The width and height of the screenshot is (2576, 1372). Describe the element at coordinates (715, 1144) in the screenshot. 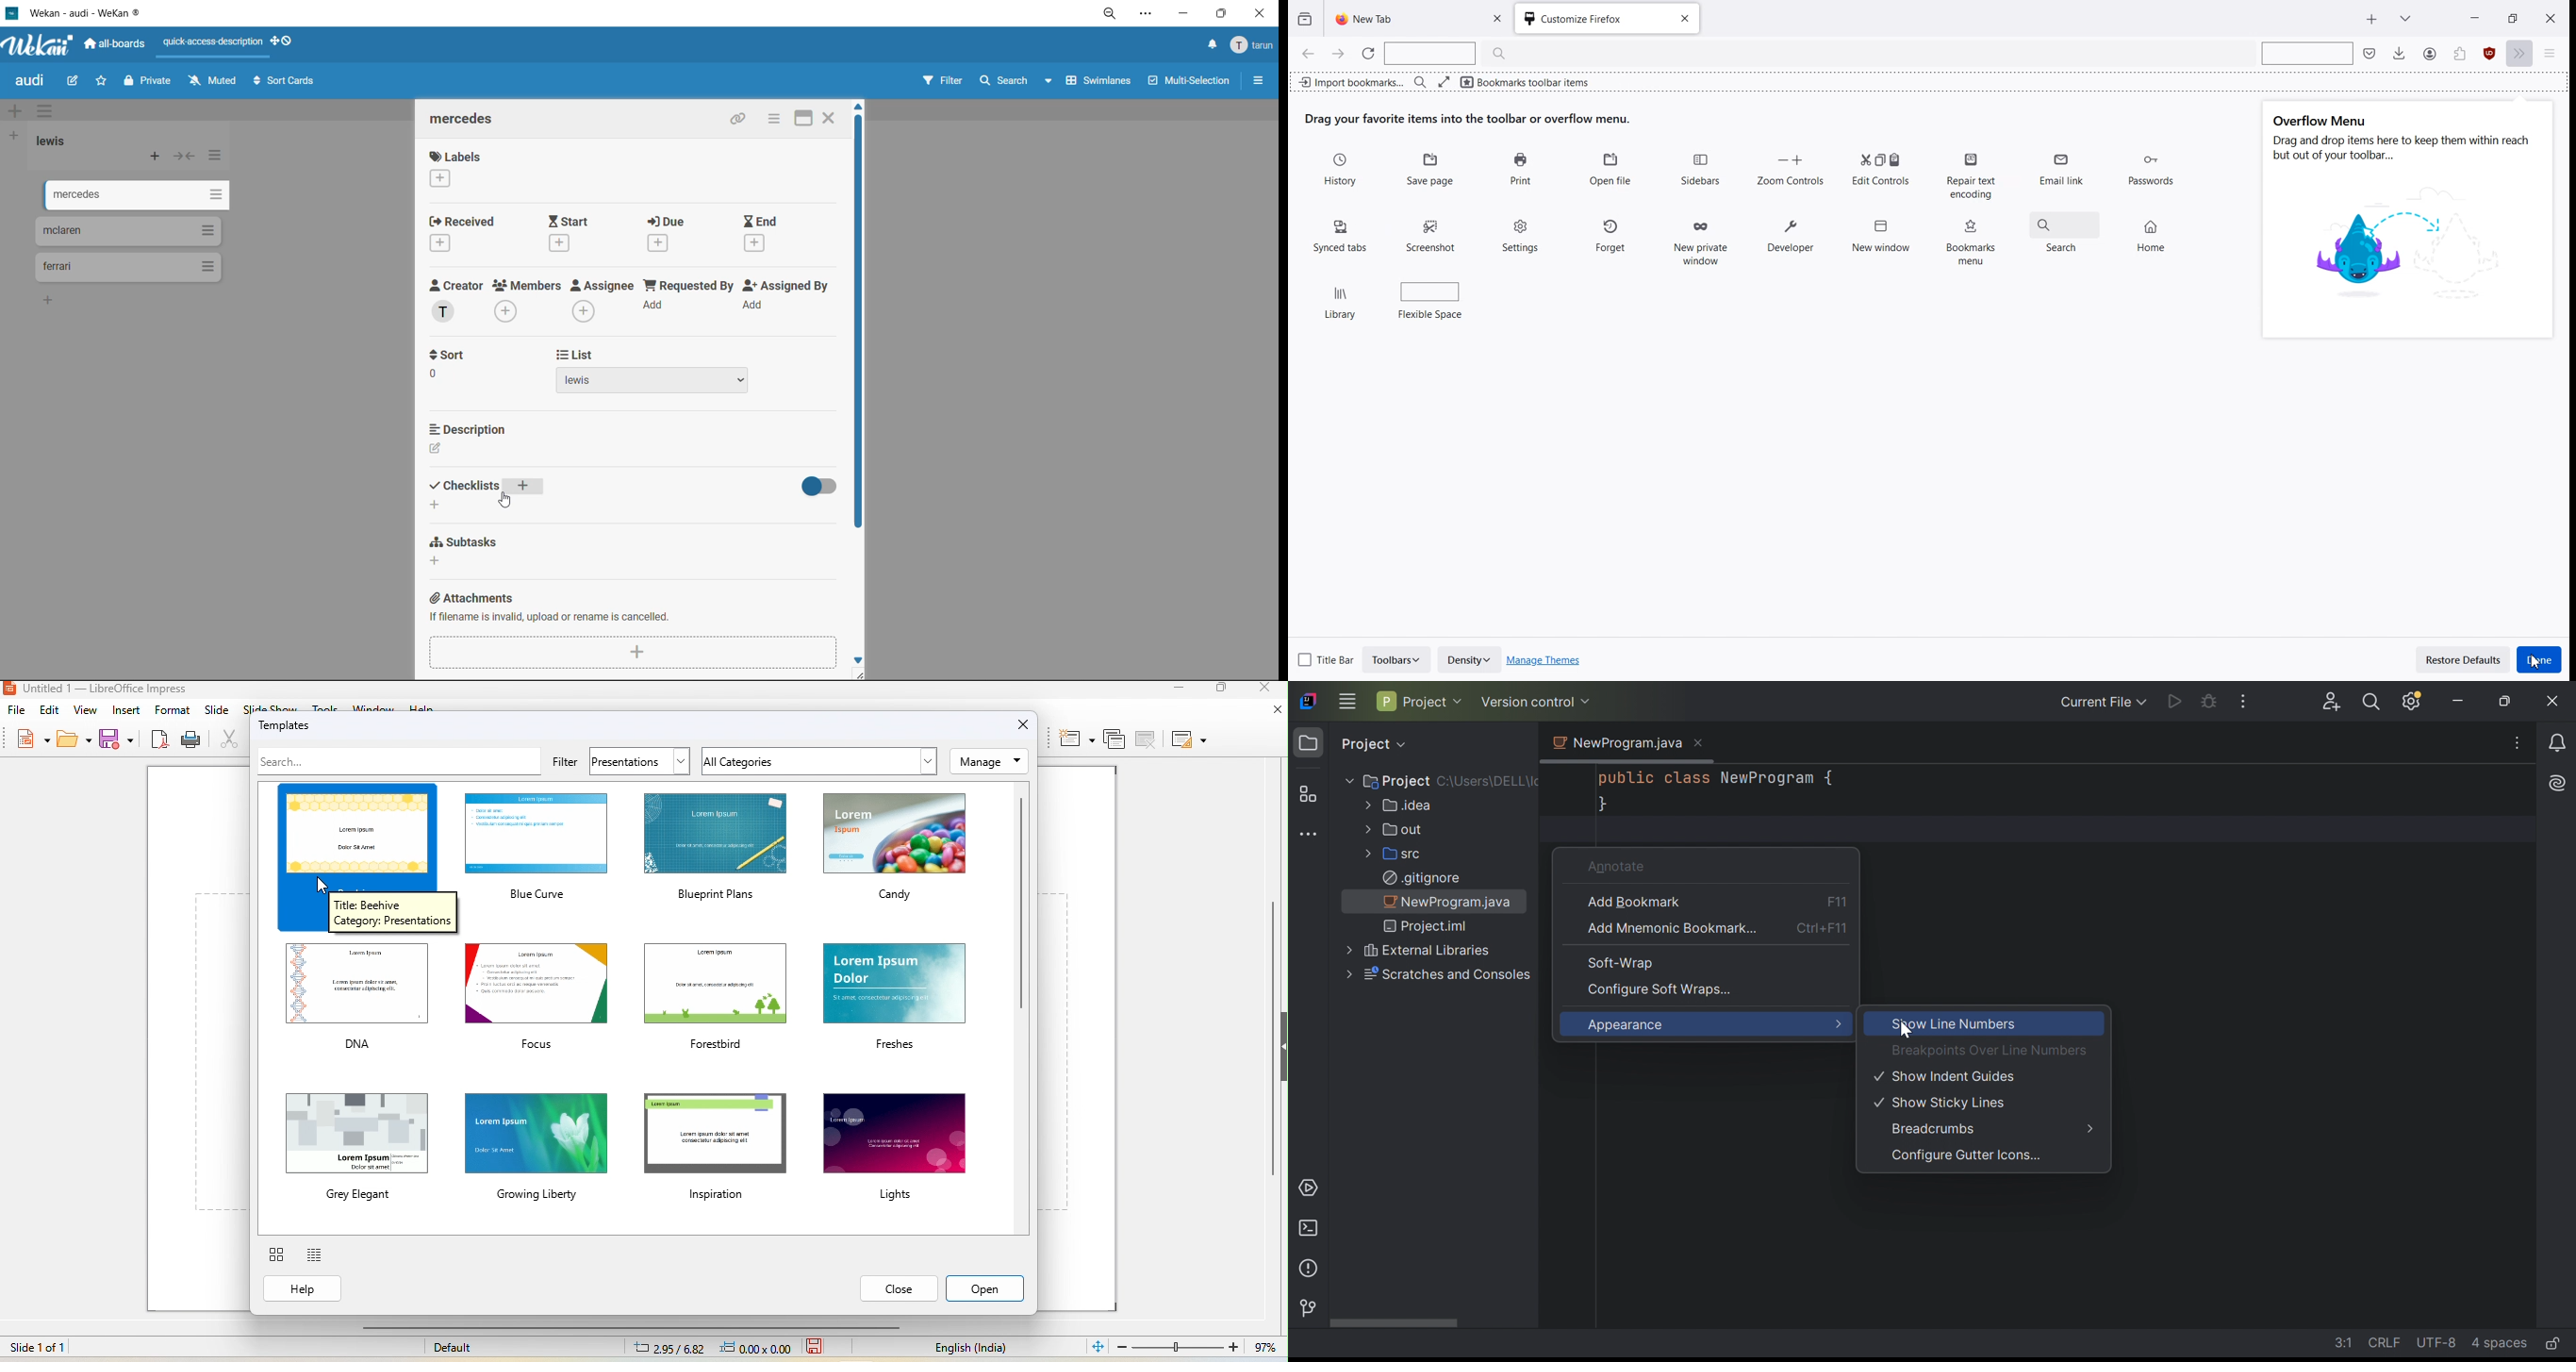

I see `inspiration` at that location.